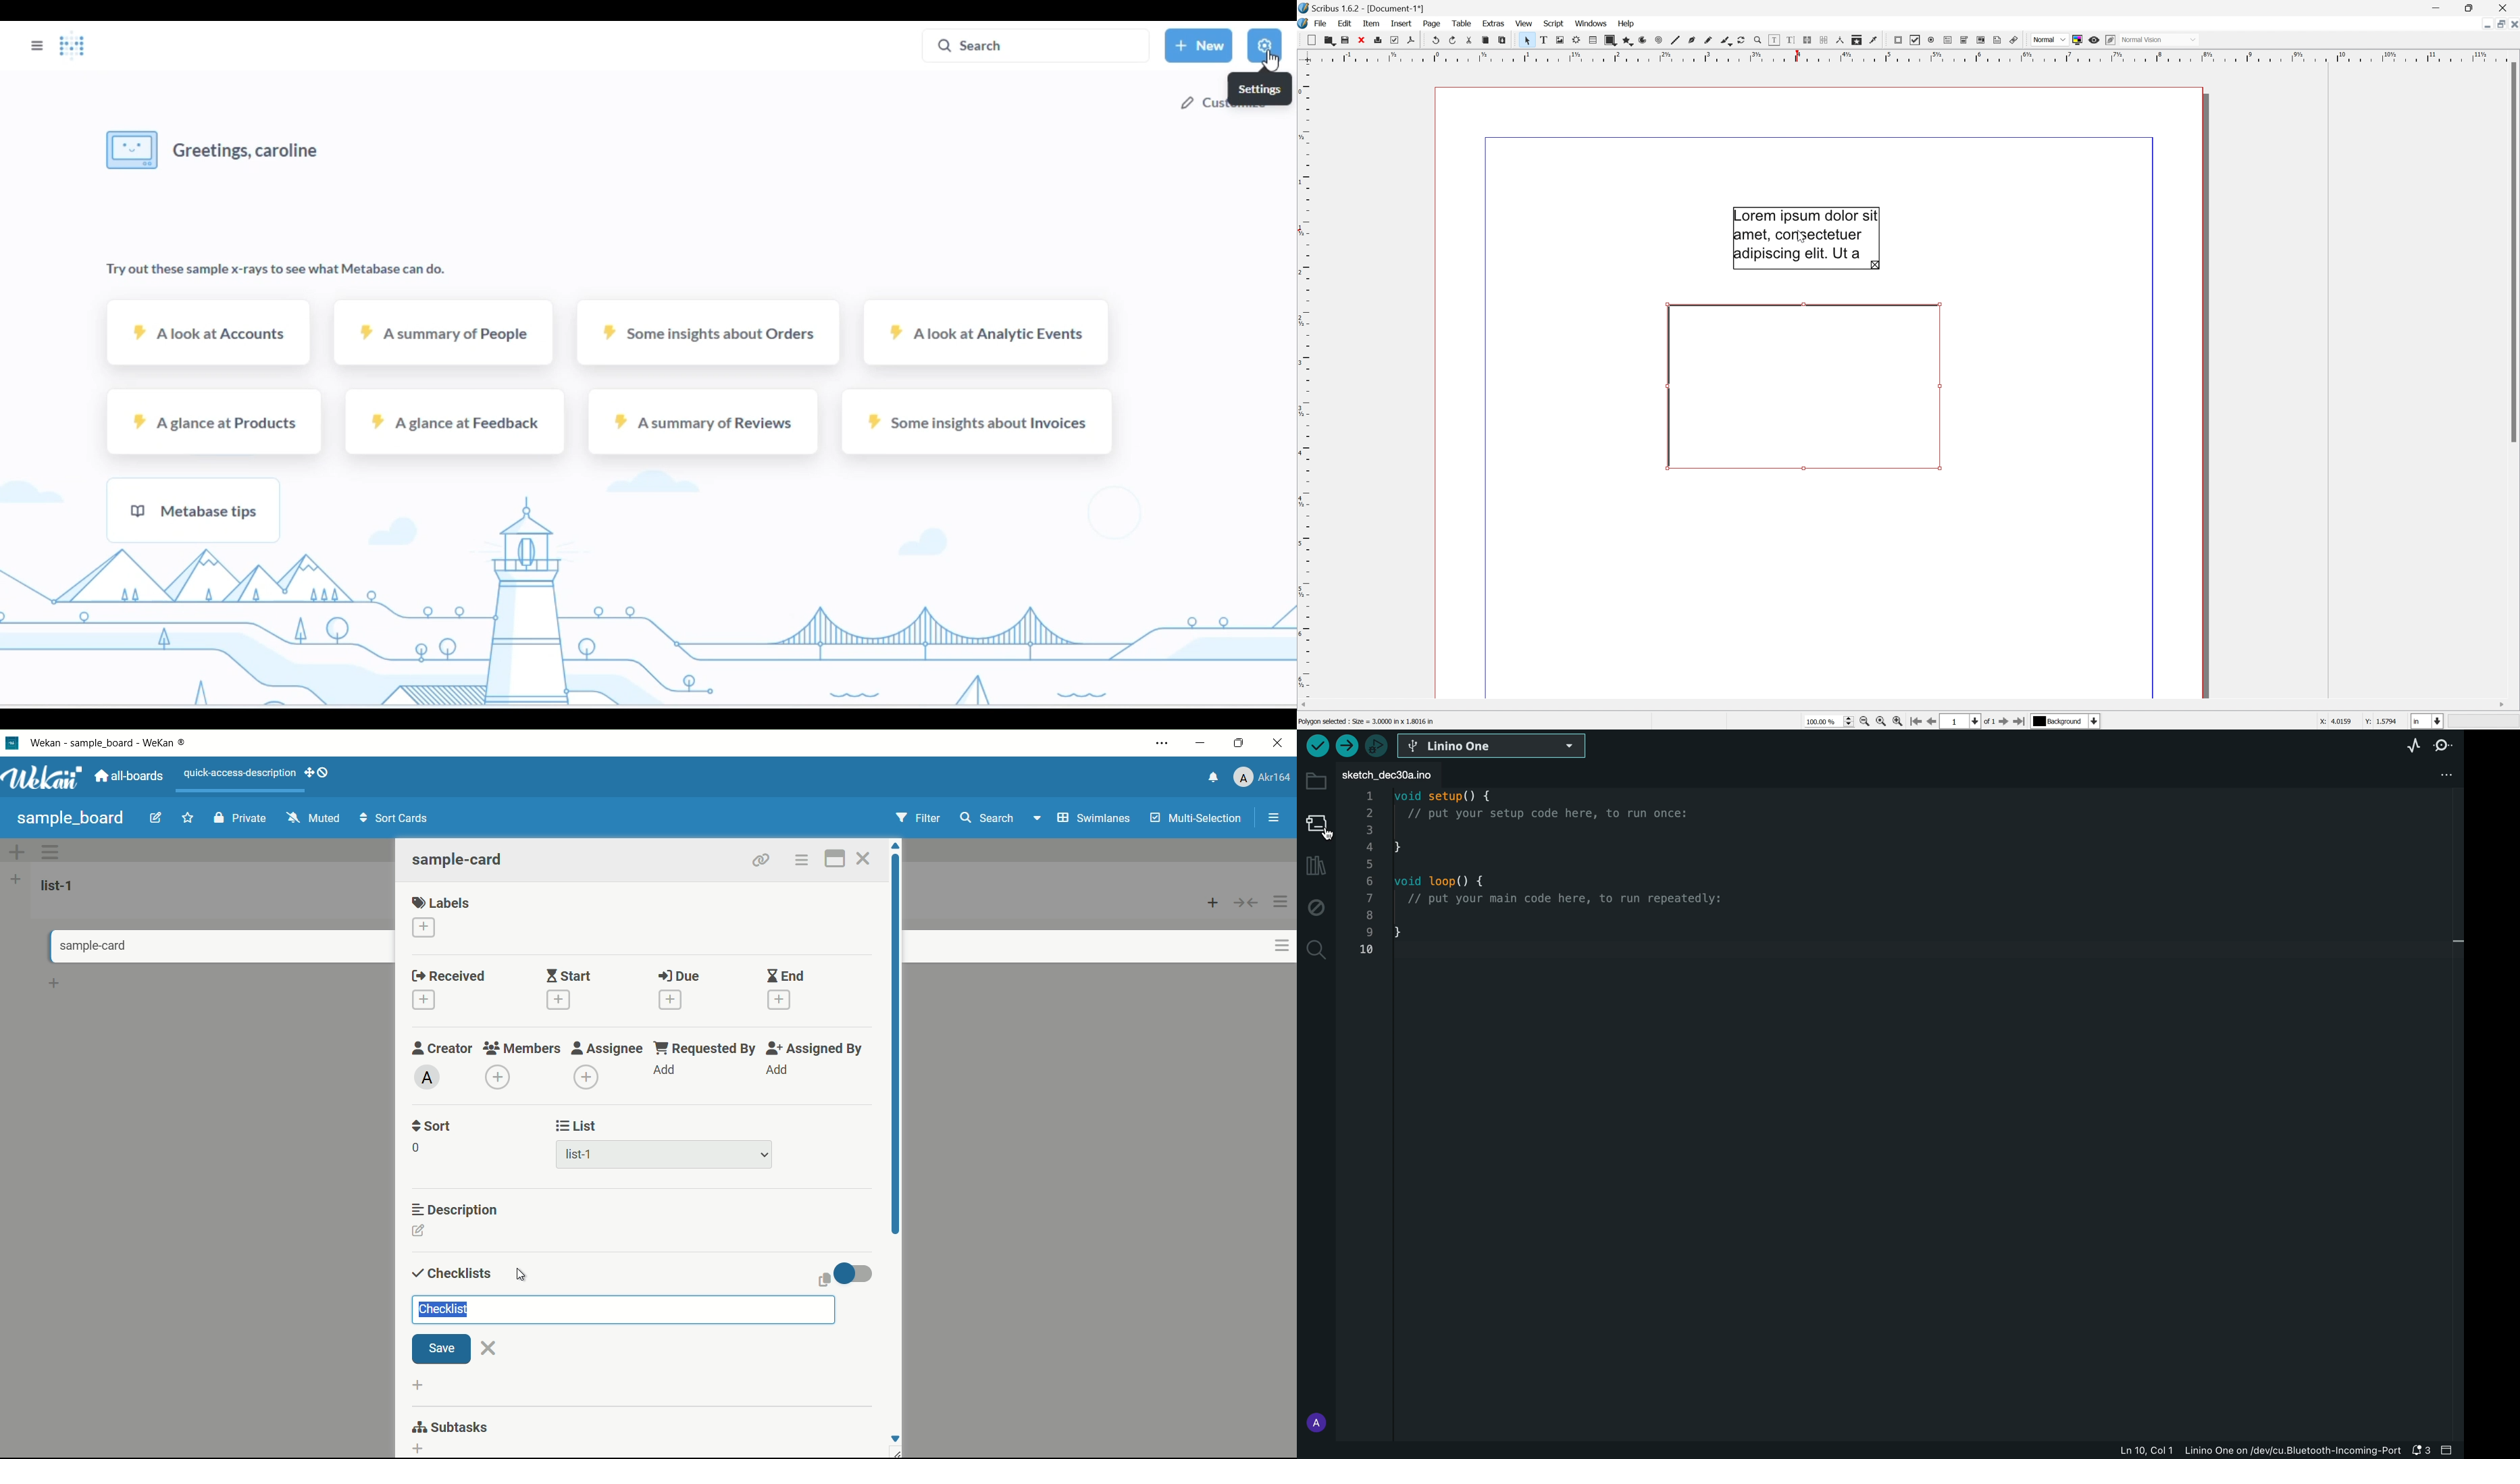 The height and width of the screenshot is (1484, 2520). What do you see at coordinates (2066, 722) in the screenshot?
I see `Select the current payer` at bounding box center [2066, 722].